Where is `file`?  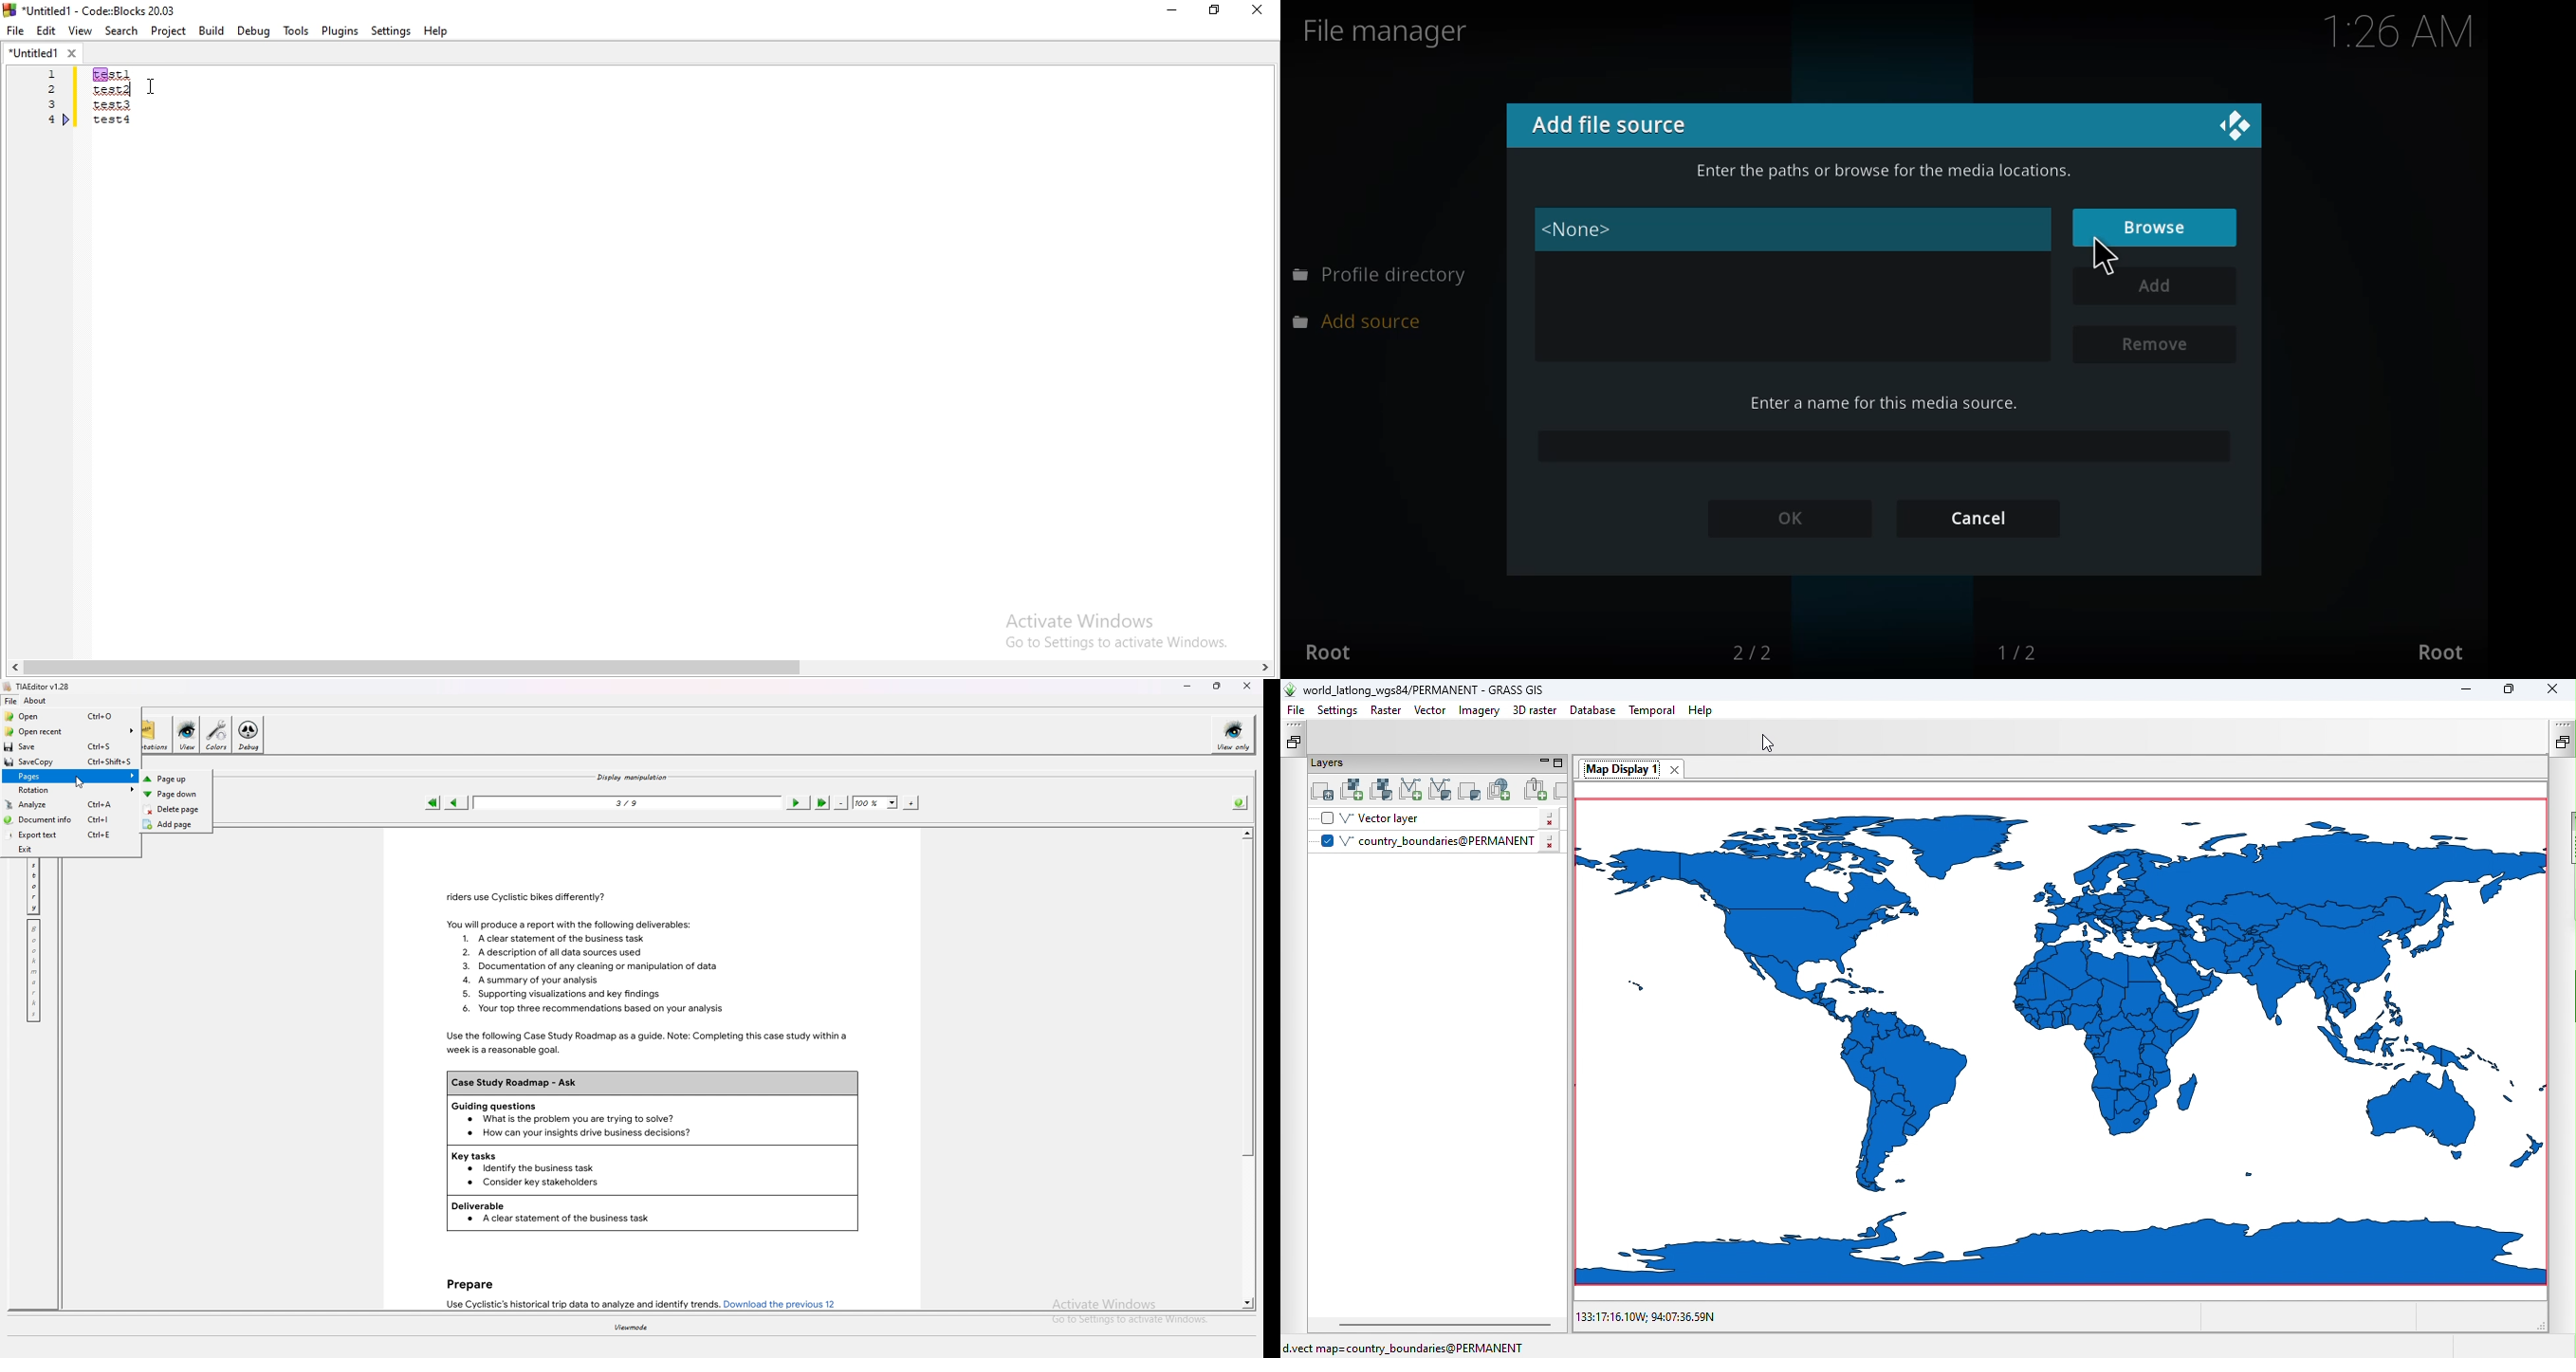
file is located at coordinates (15, 29).